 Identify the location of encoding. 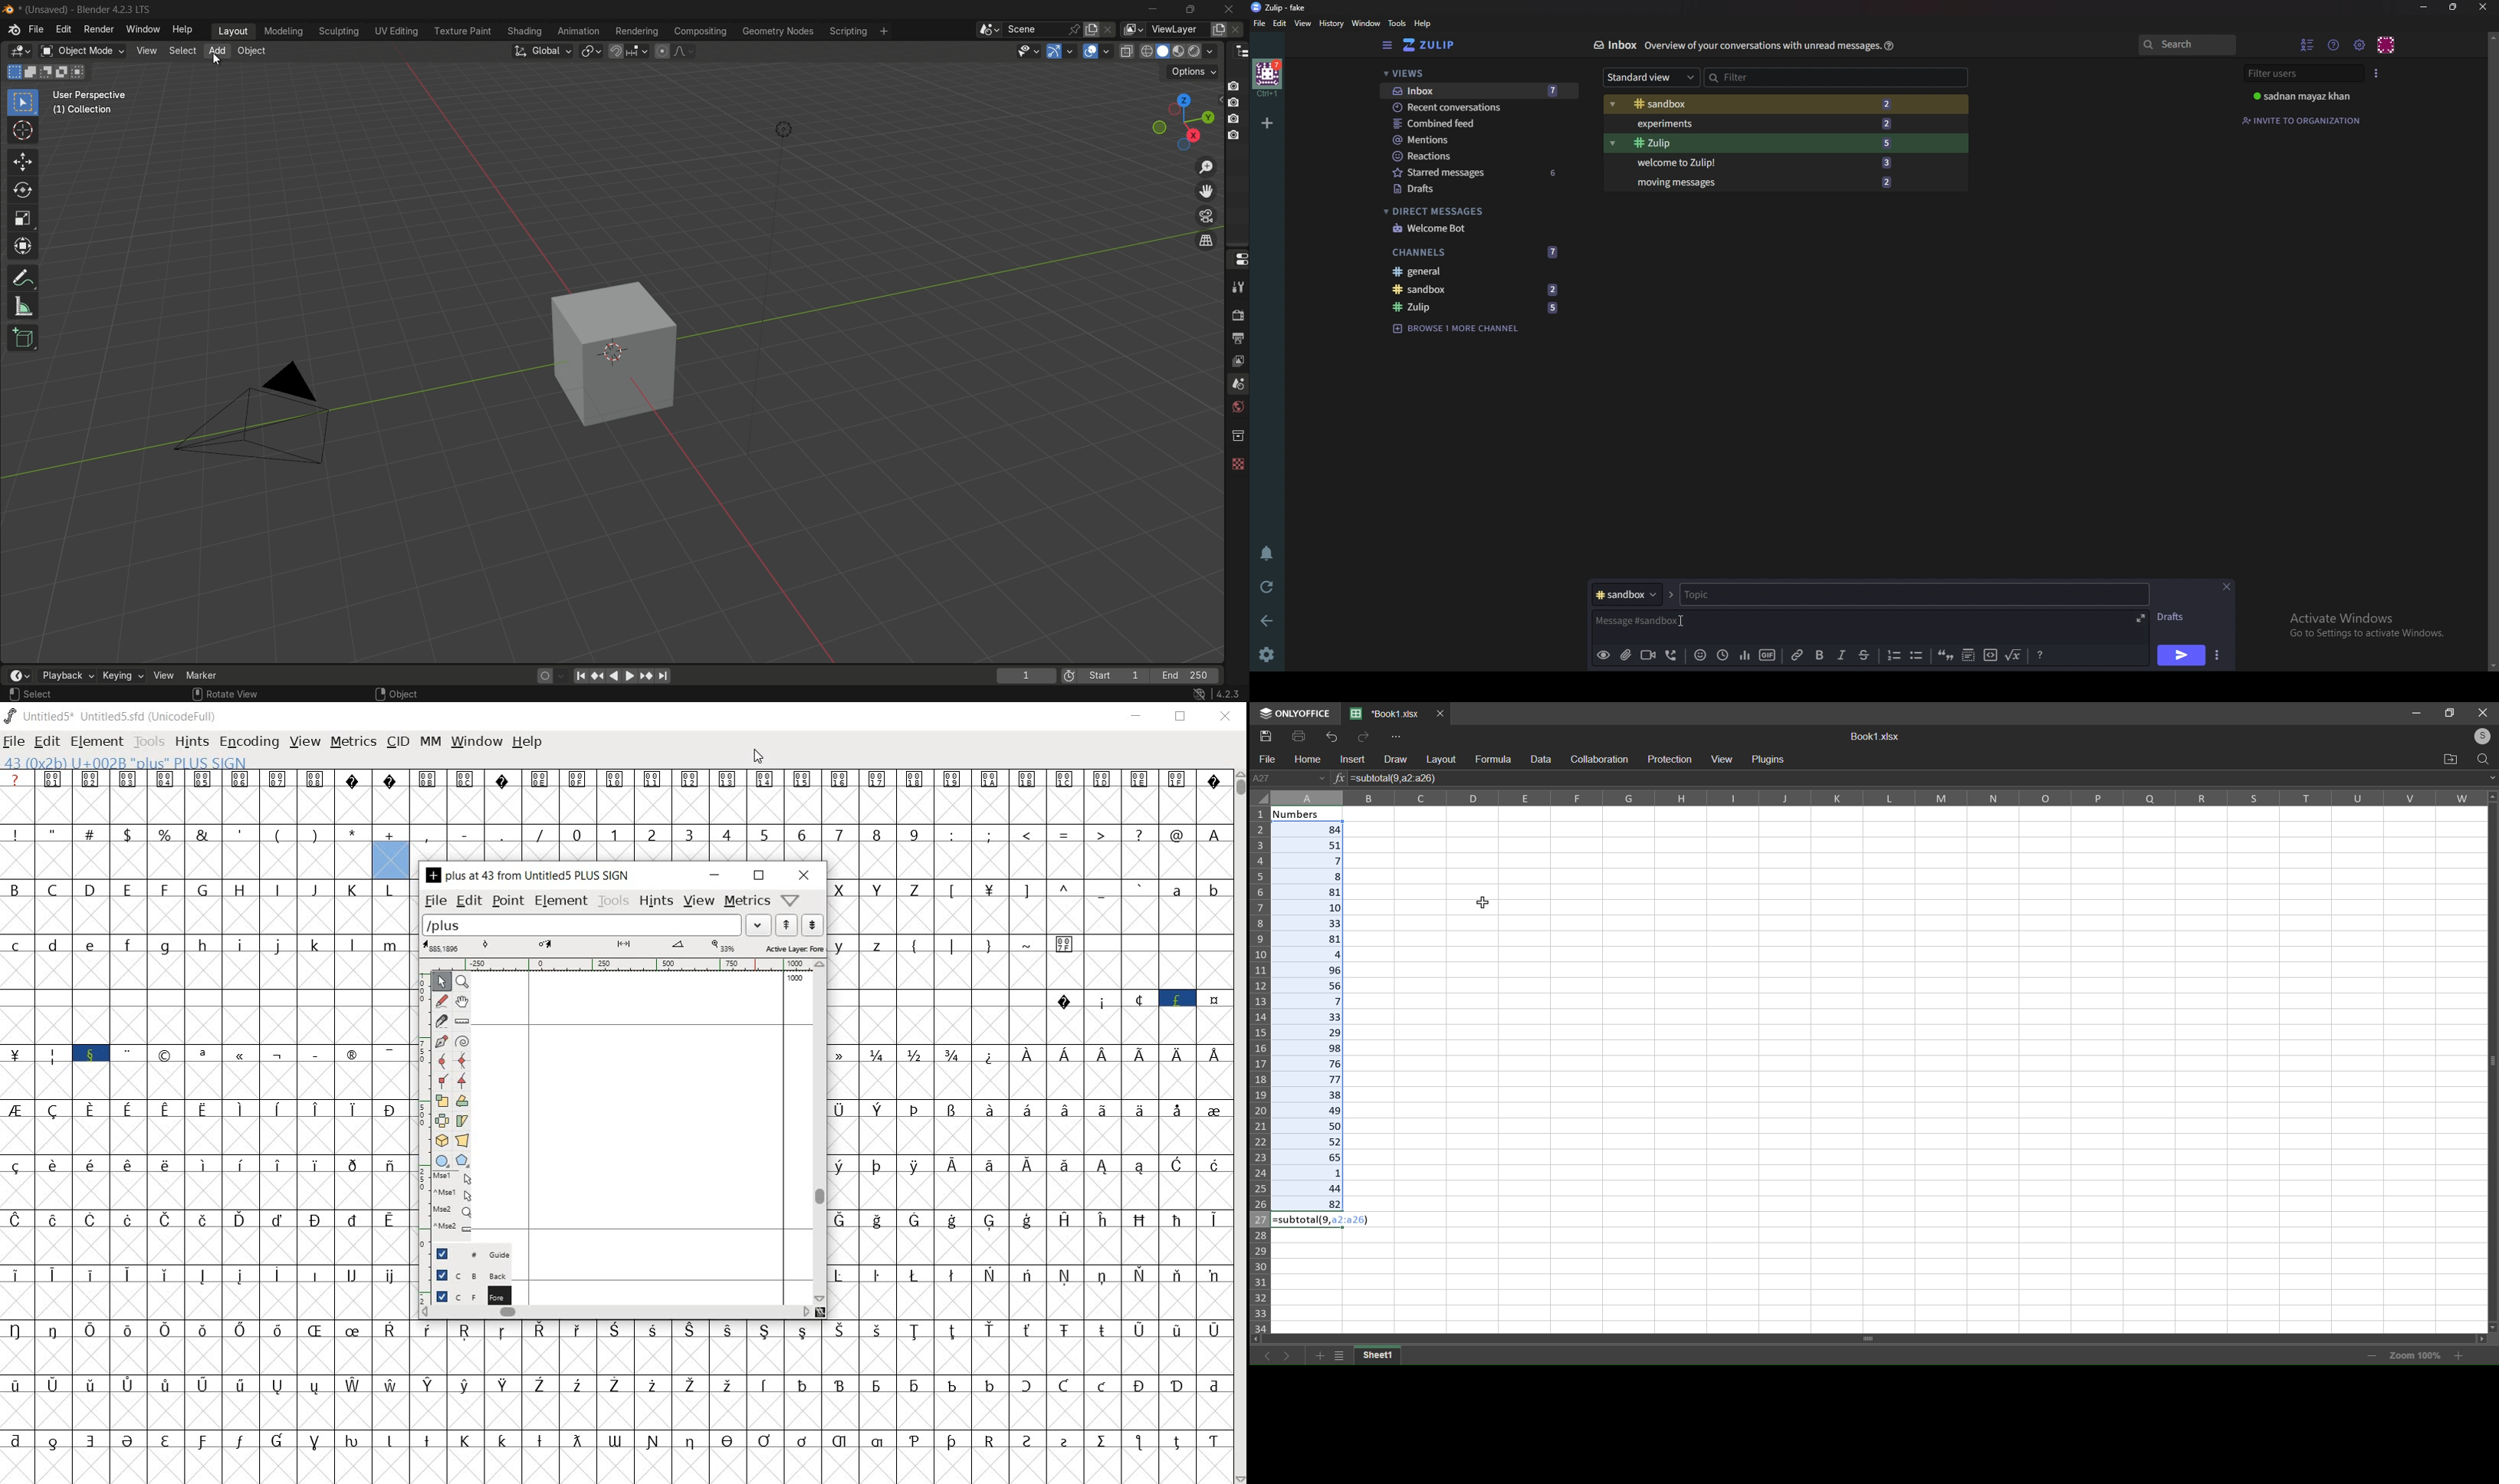
(249, 740).